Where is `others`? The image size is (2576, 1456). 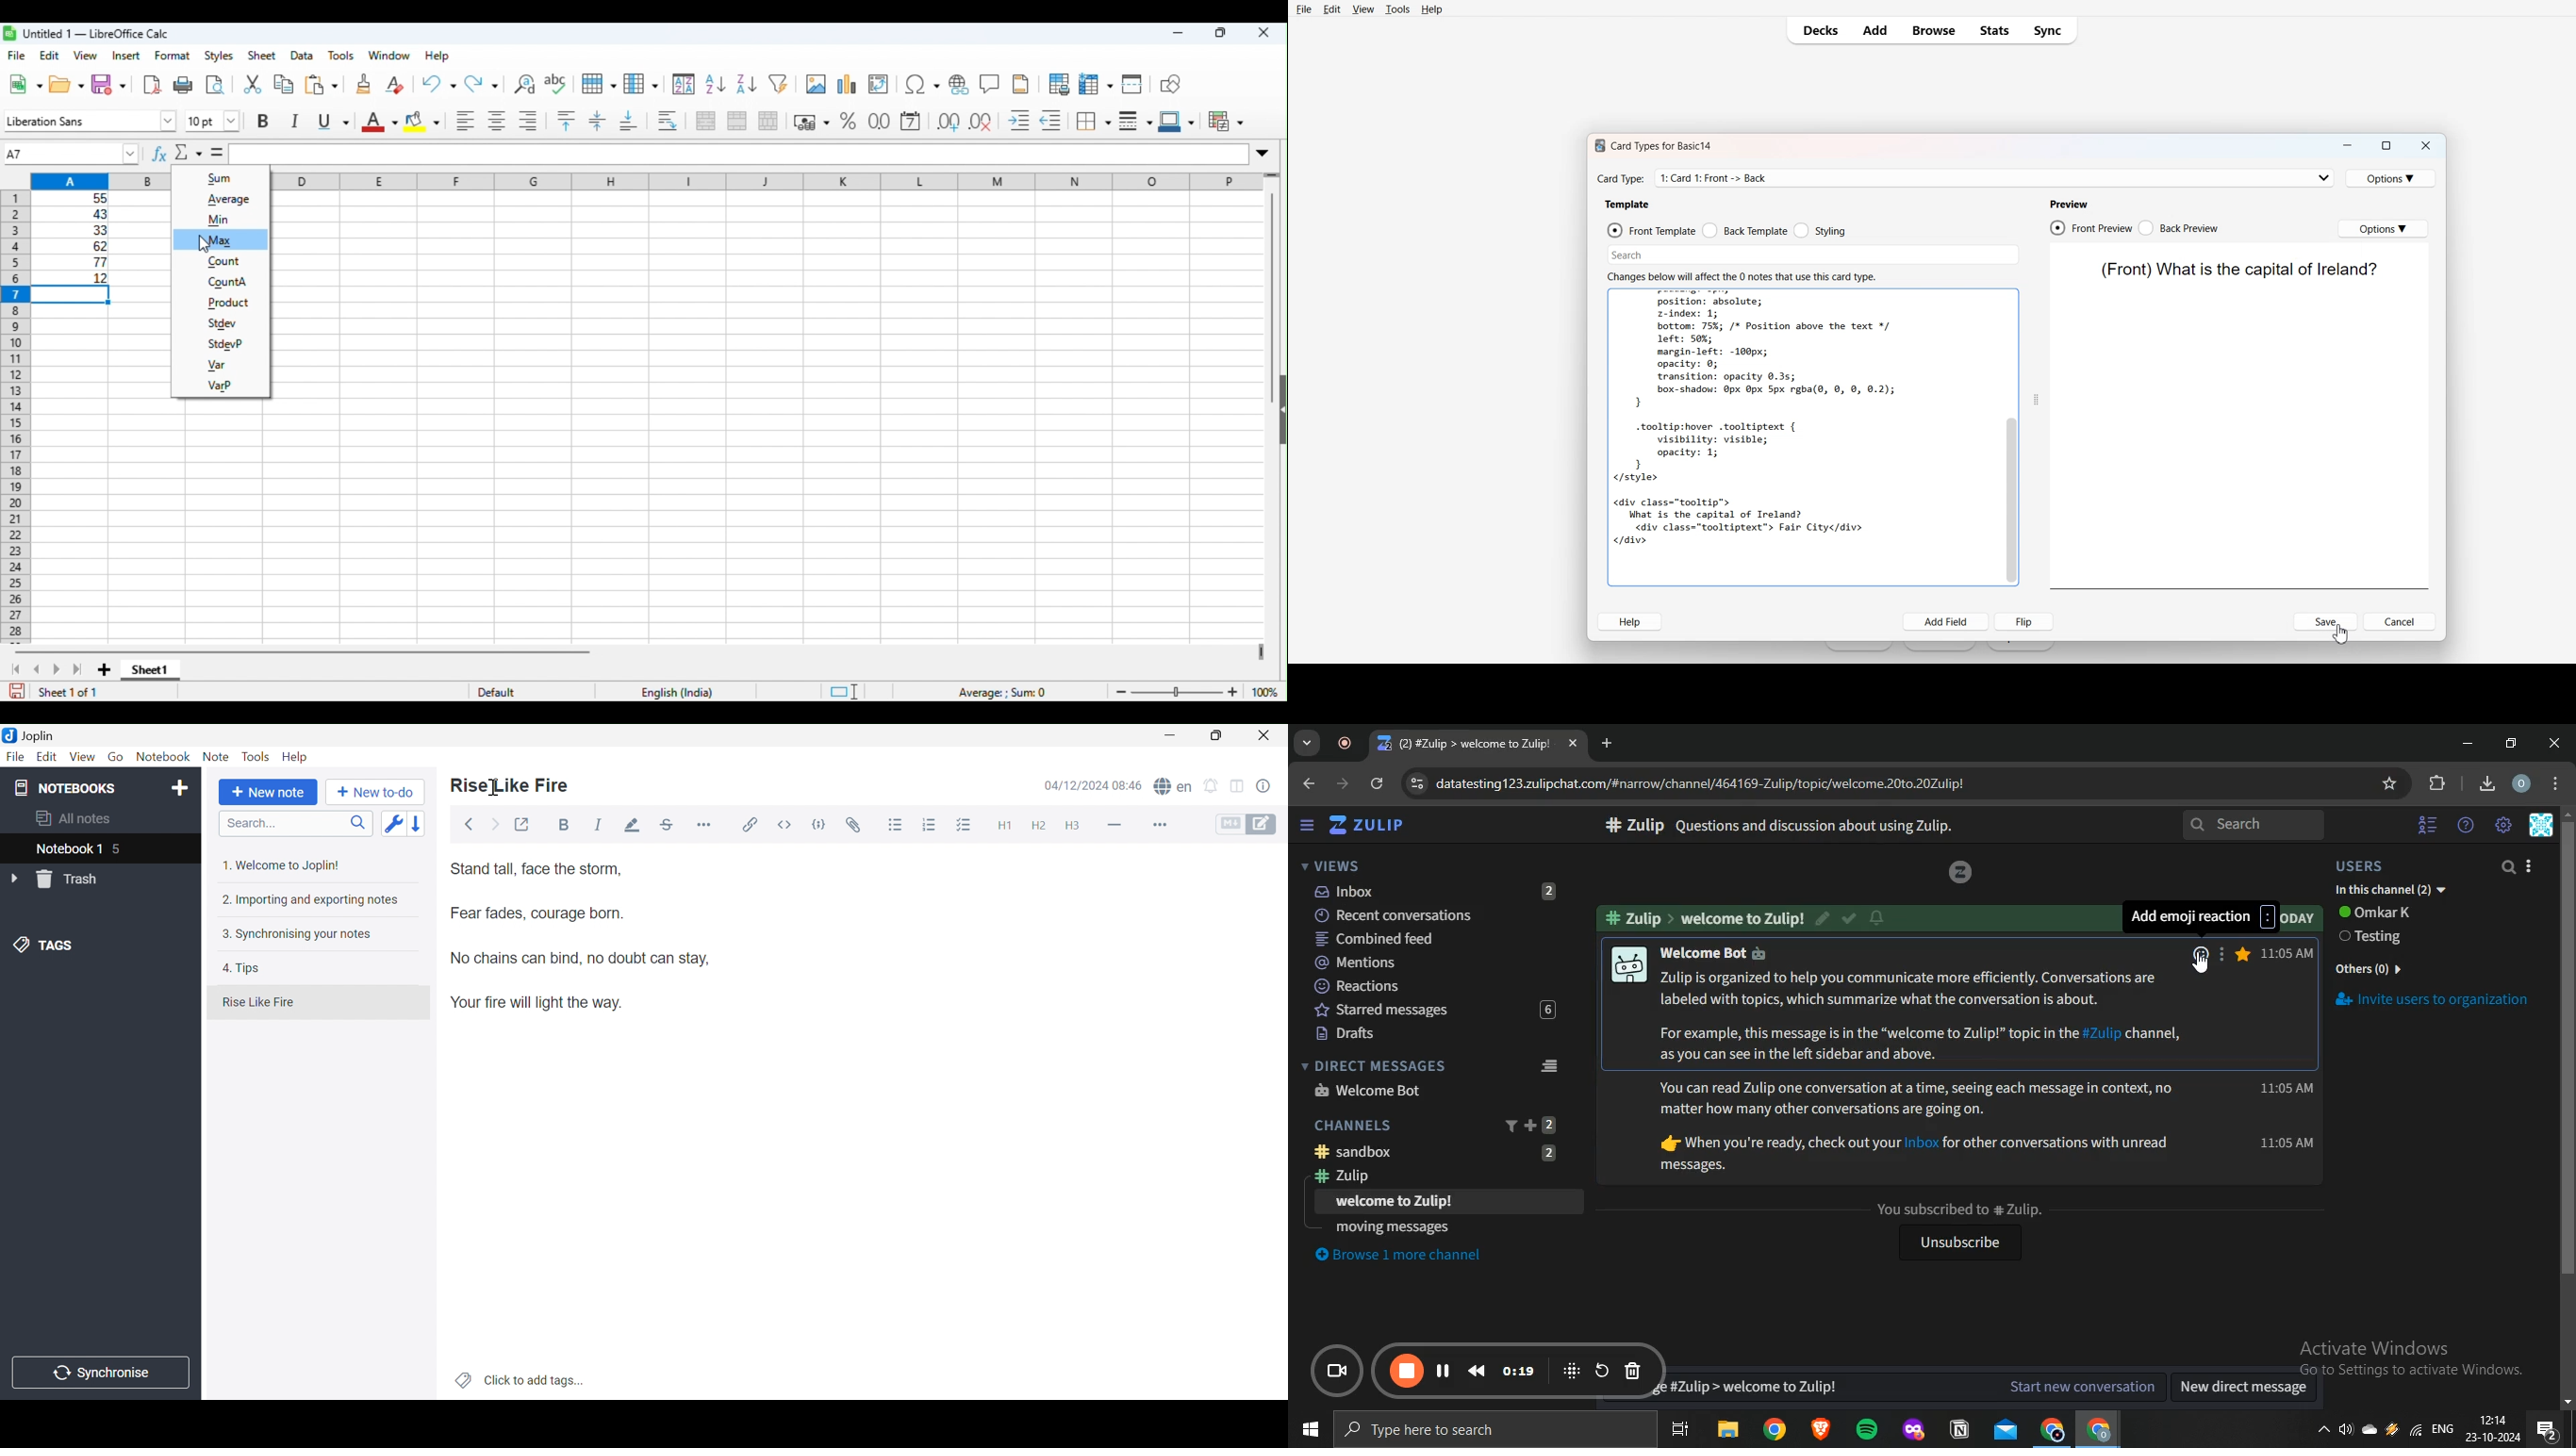 others is located at coordinates (2372, 966).